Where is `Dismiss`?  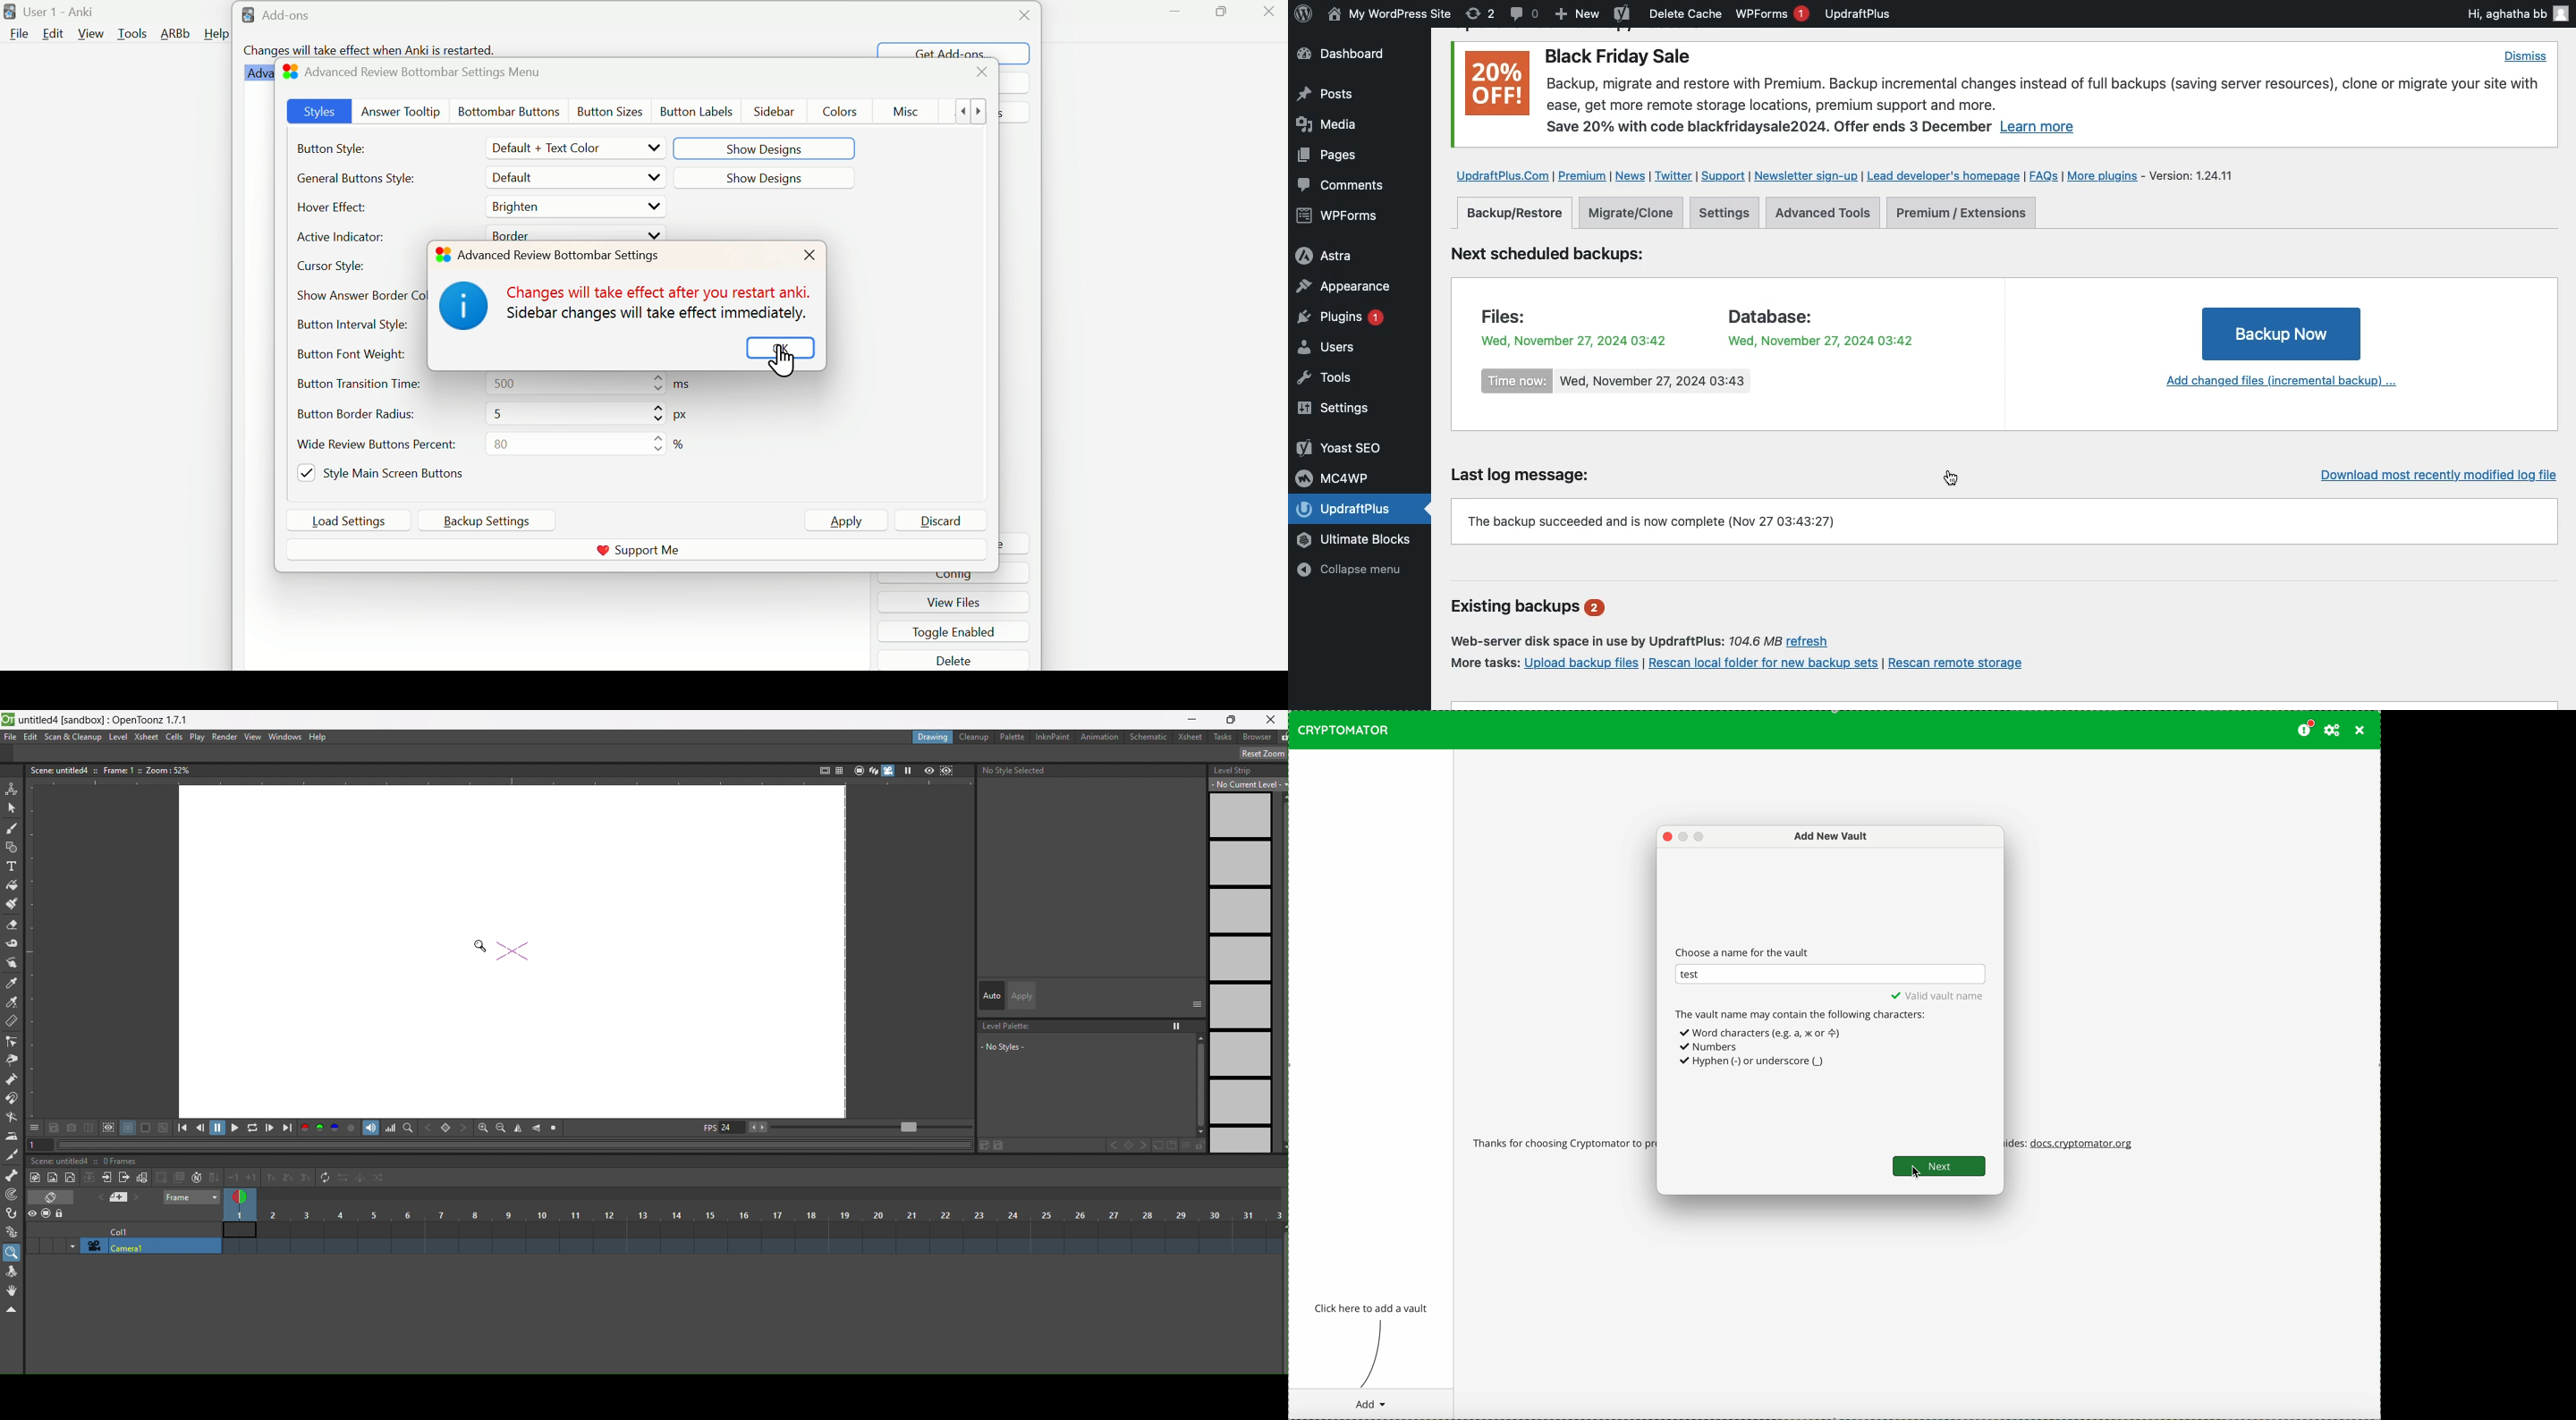 Dismiss is located at coordinates (2526, 56).